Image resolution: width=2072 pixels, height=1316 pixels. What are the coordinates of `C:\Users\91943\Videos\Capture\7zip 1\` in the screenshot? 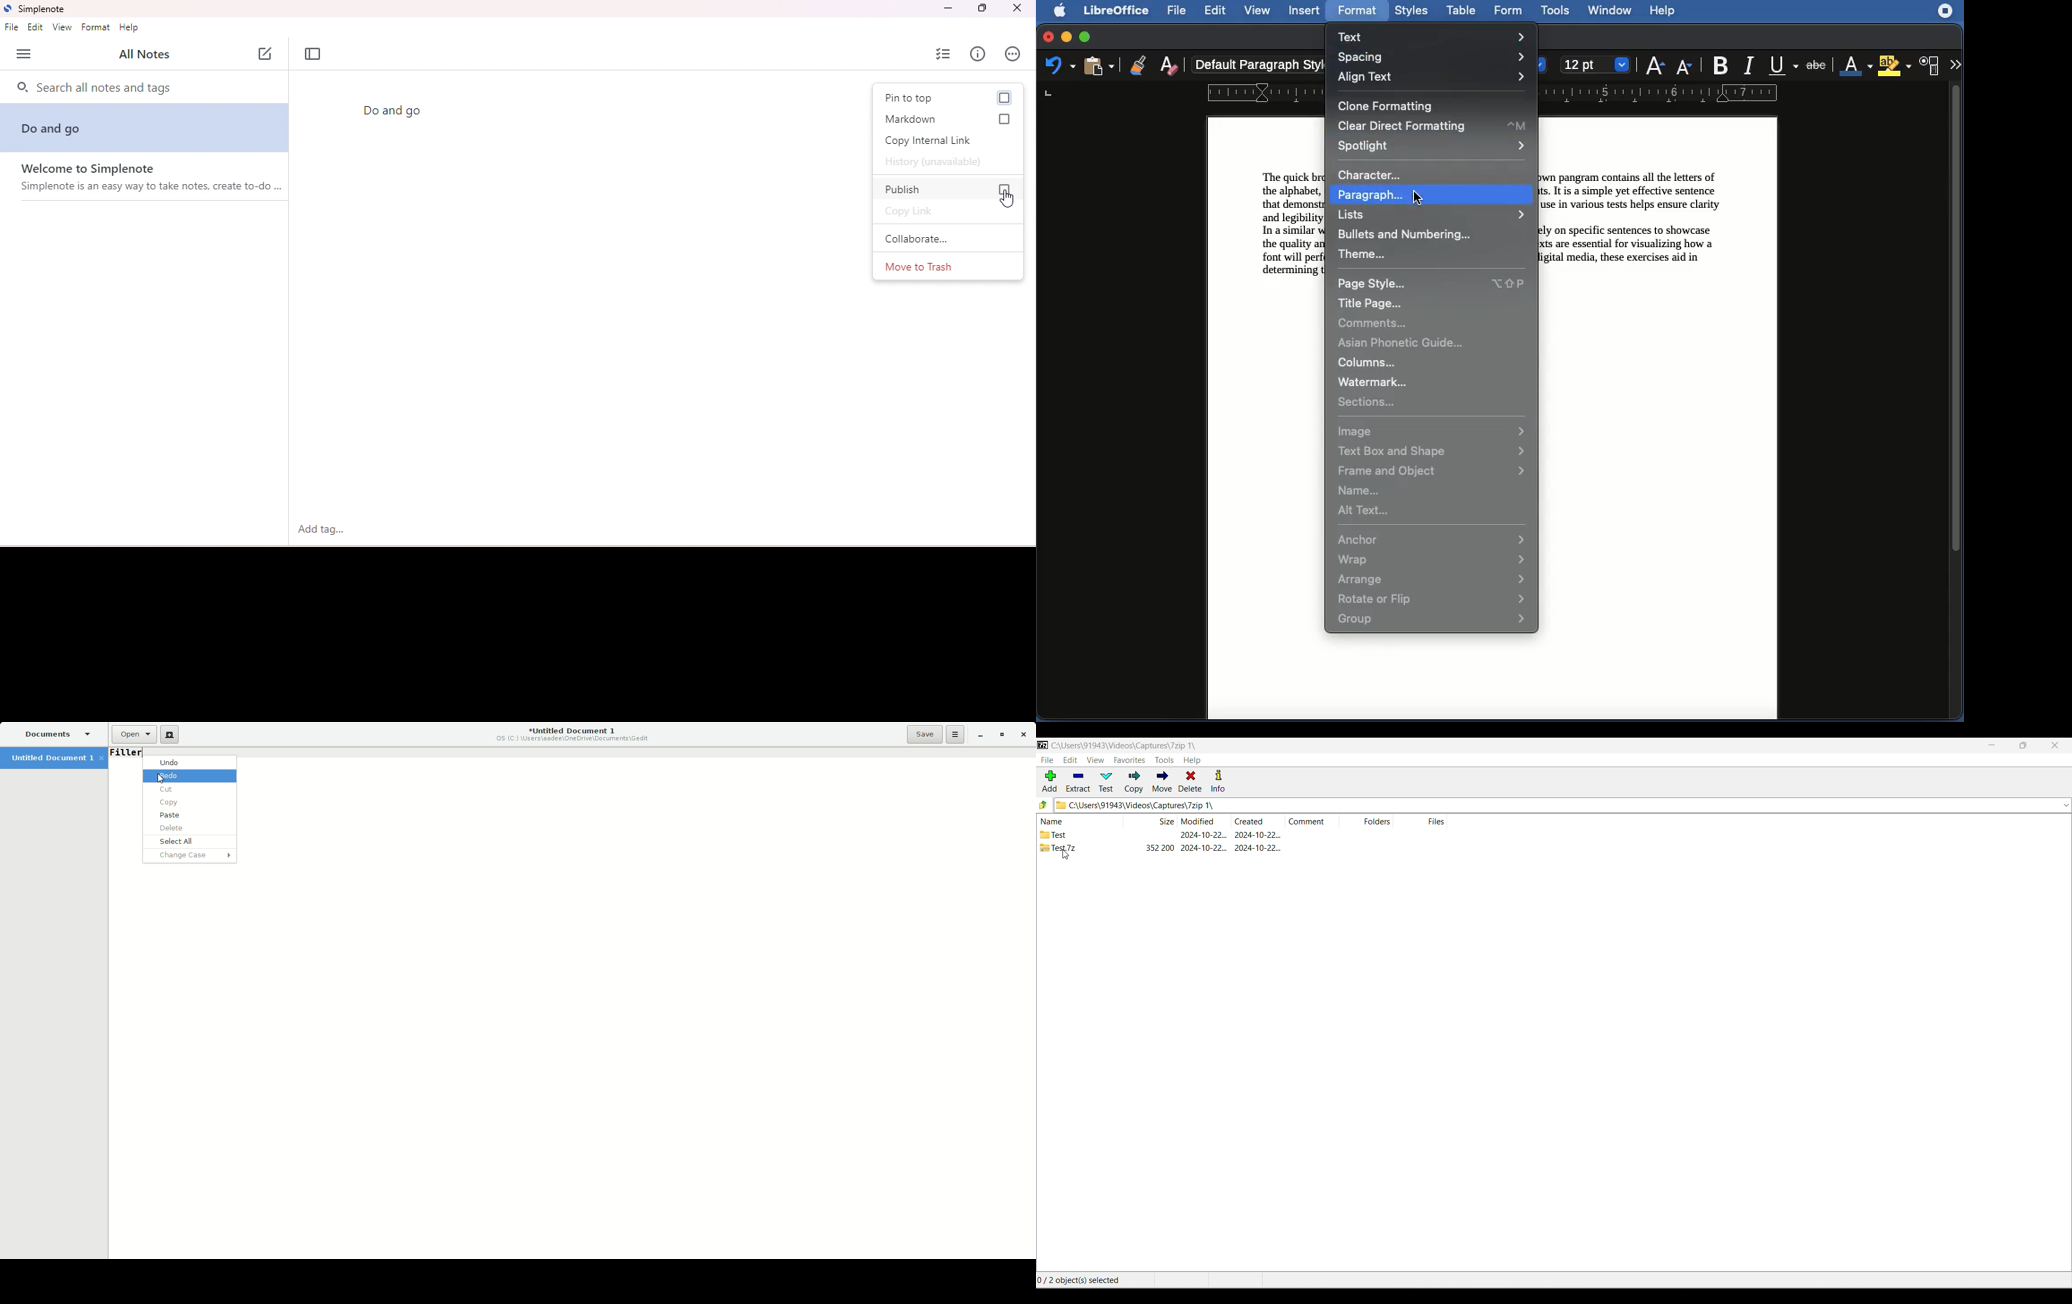 It's located at (1141, 805).